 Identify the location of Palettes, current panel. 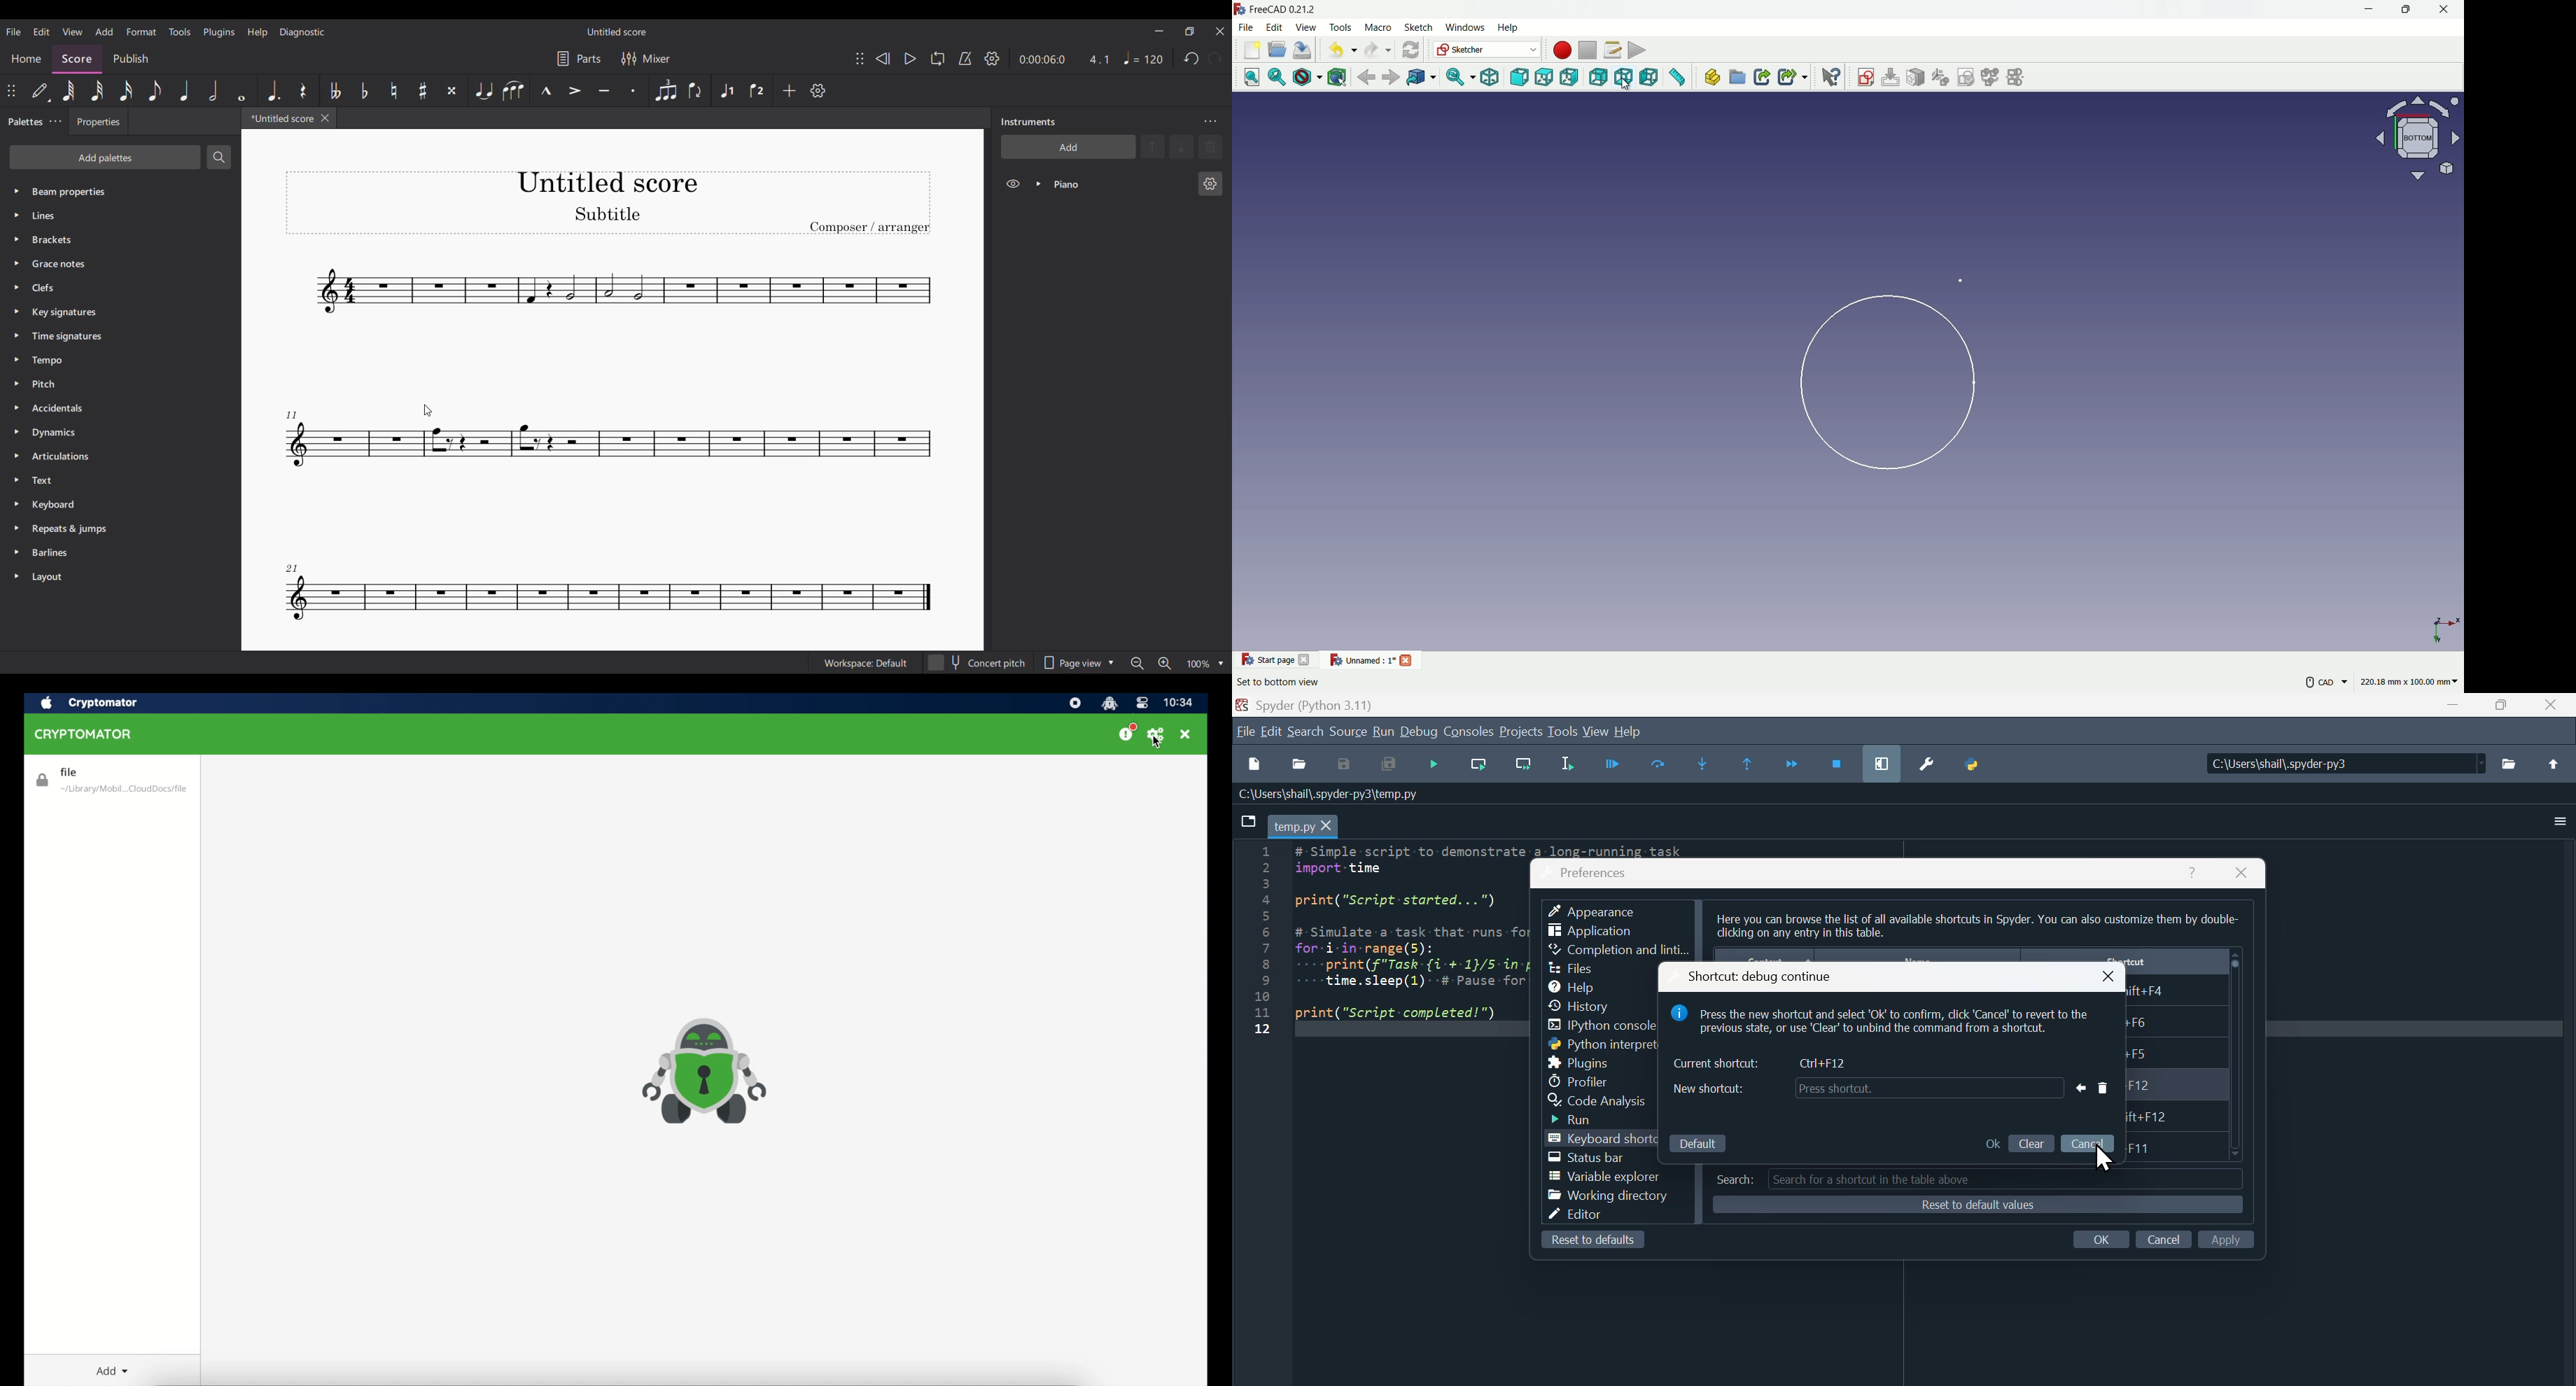
(22, 123).